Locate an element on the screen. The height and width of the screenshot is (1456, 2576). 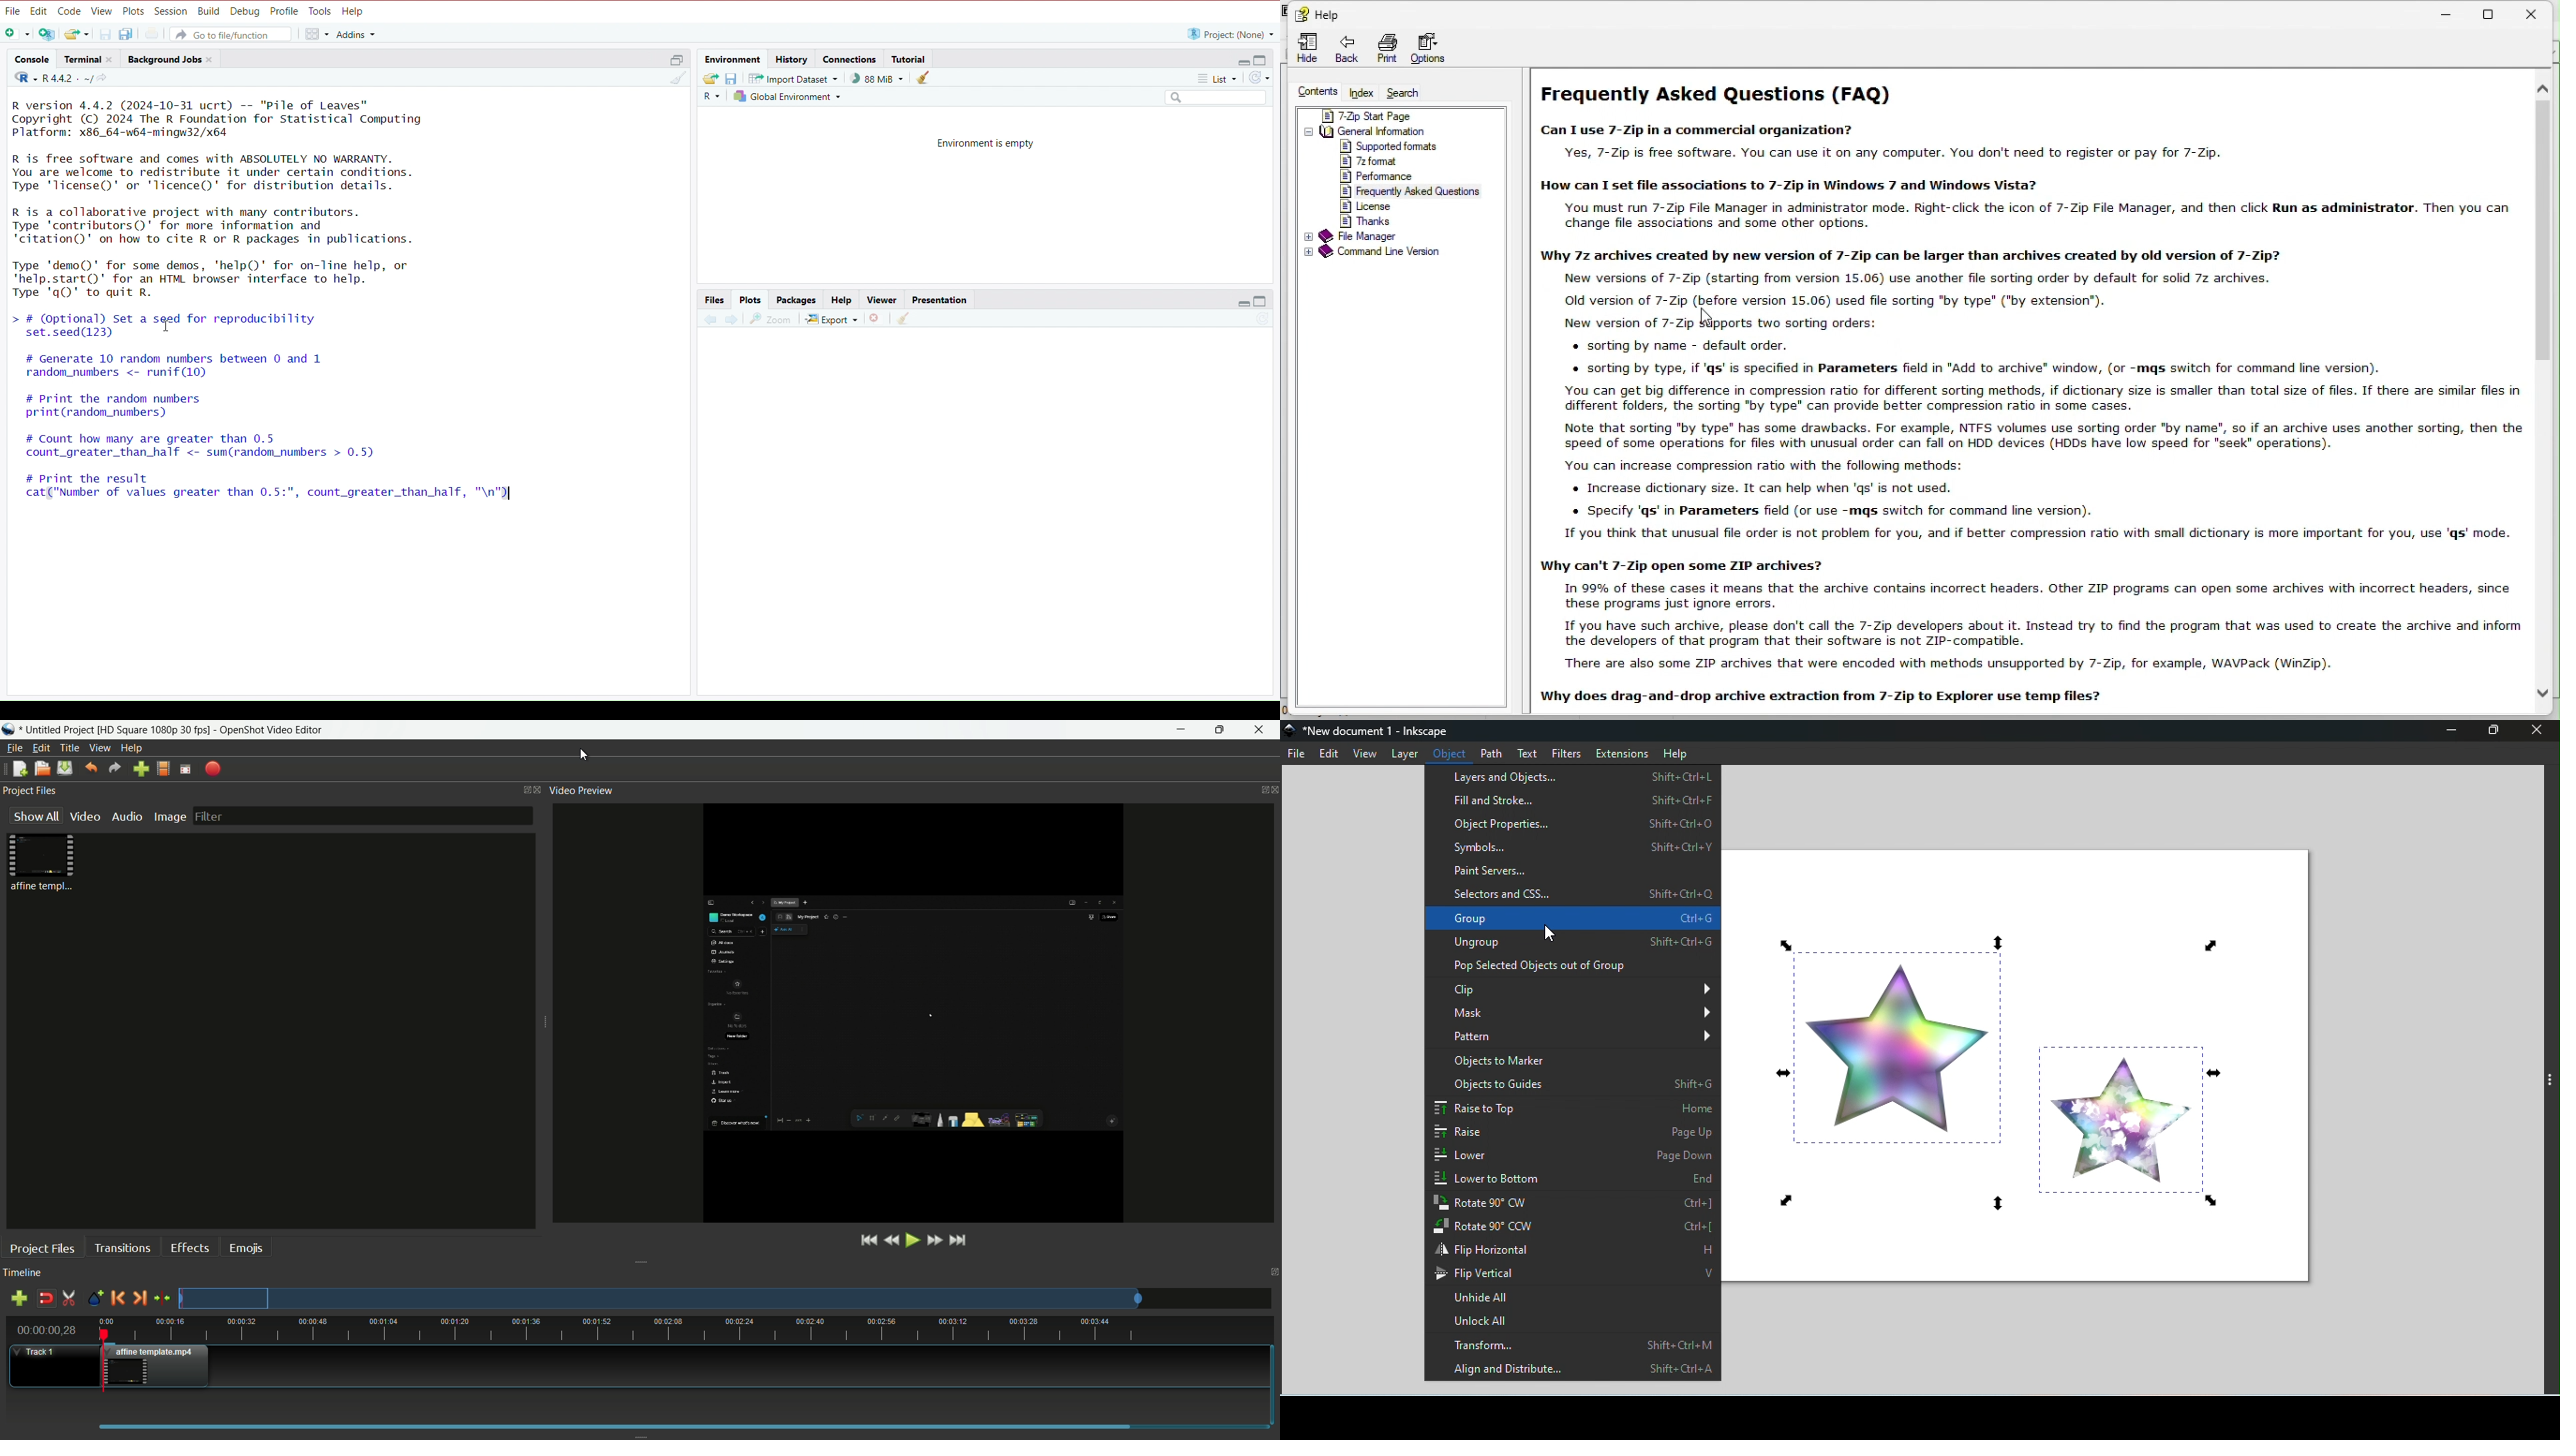
Session is located at coordinates (171, 11).